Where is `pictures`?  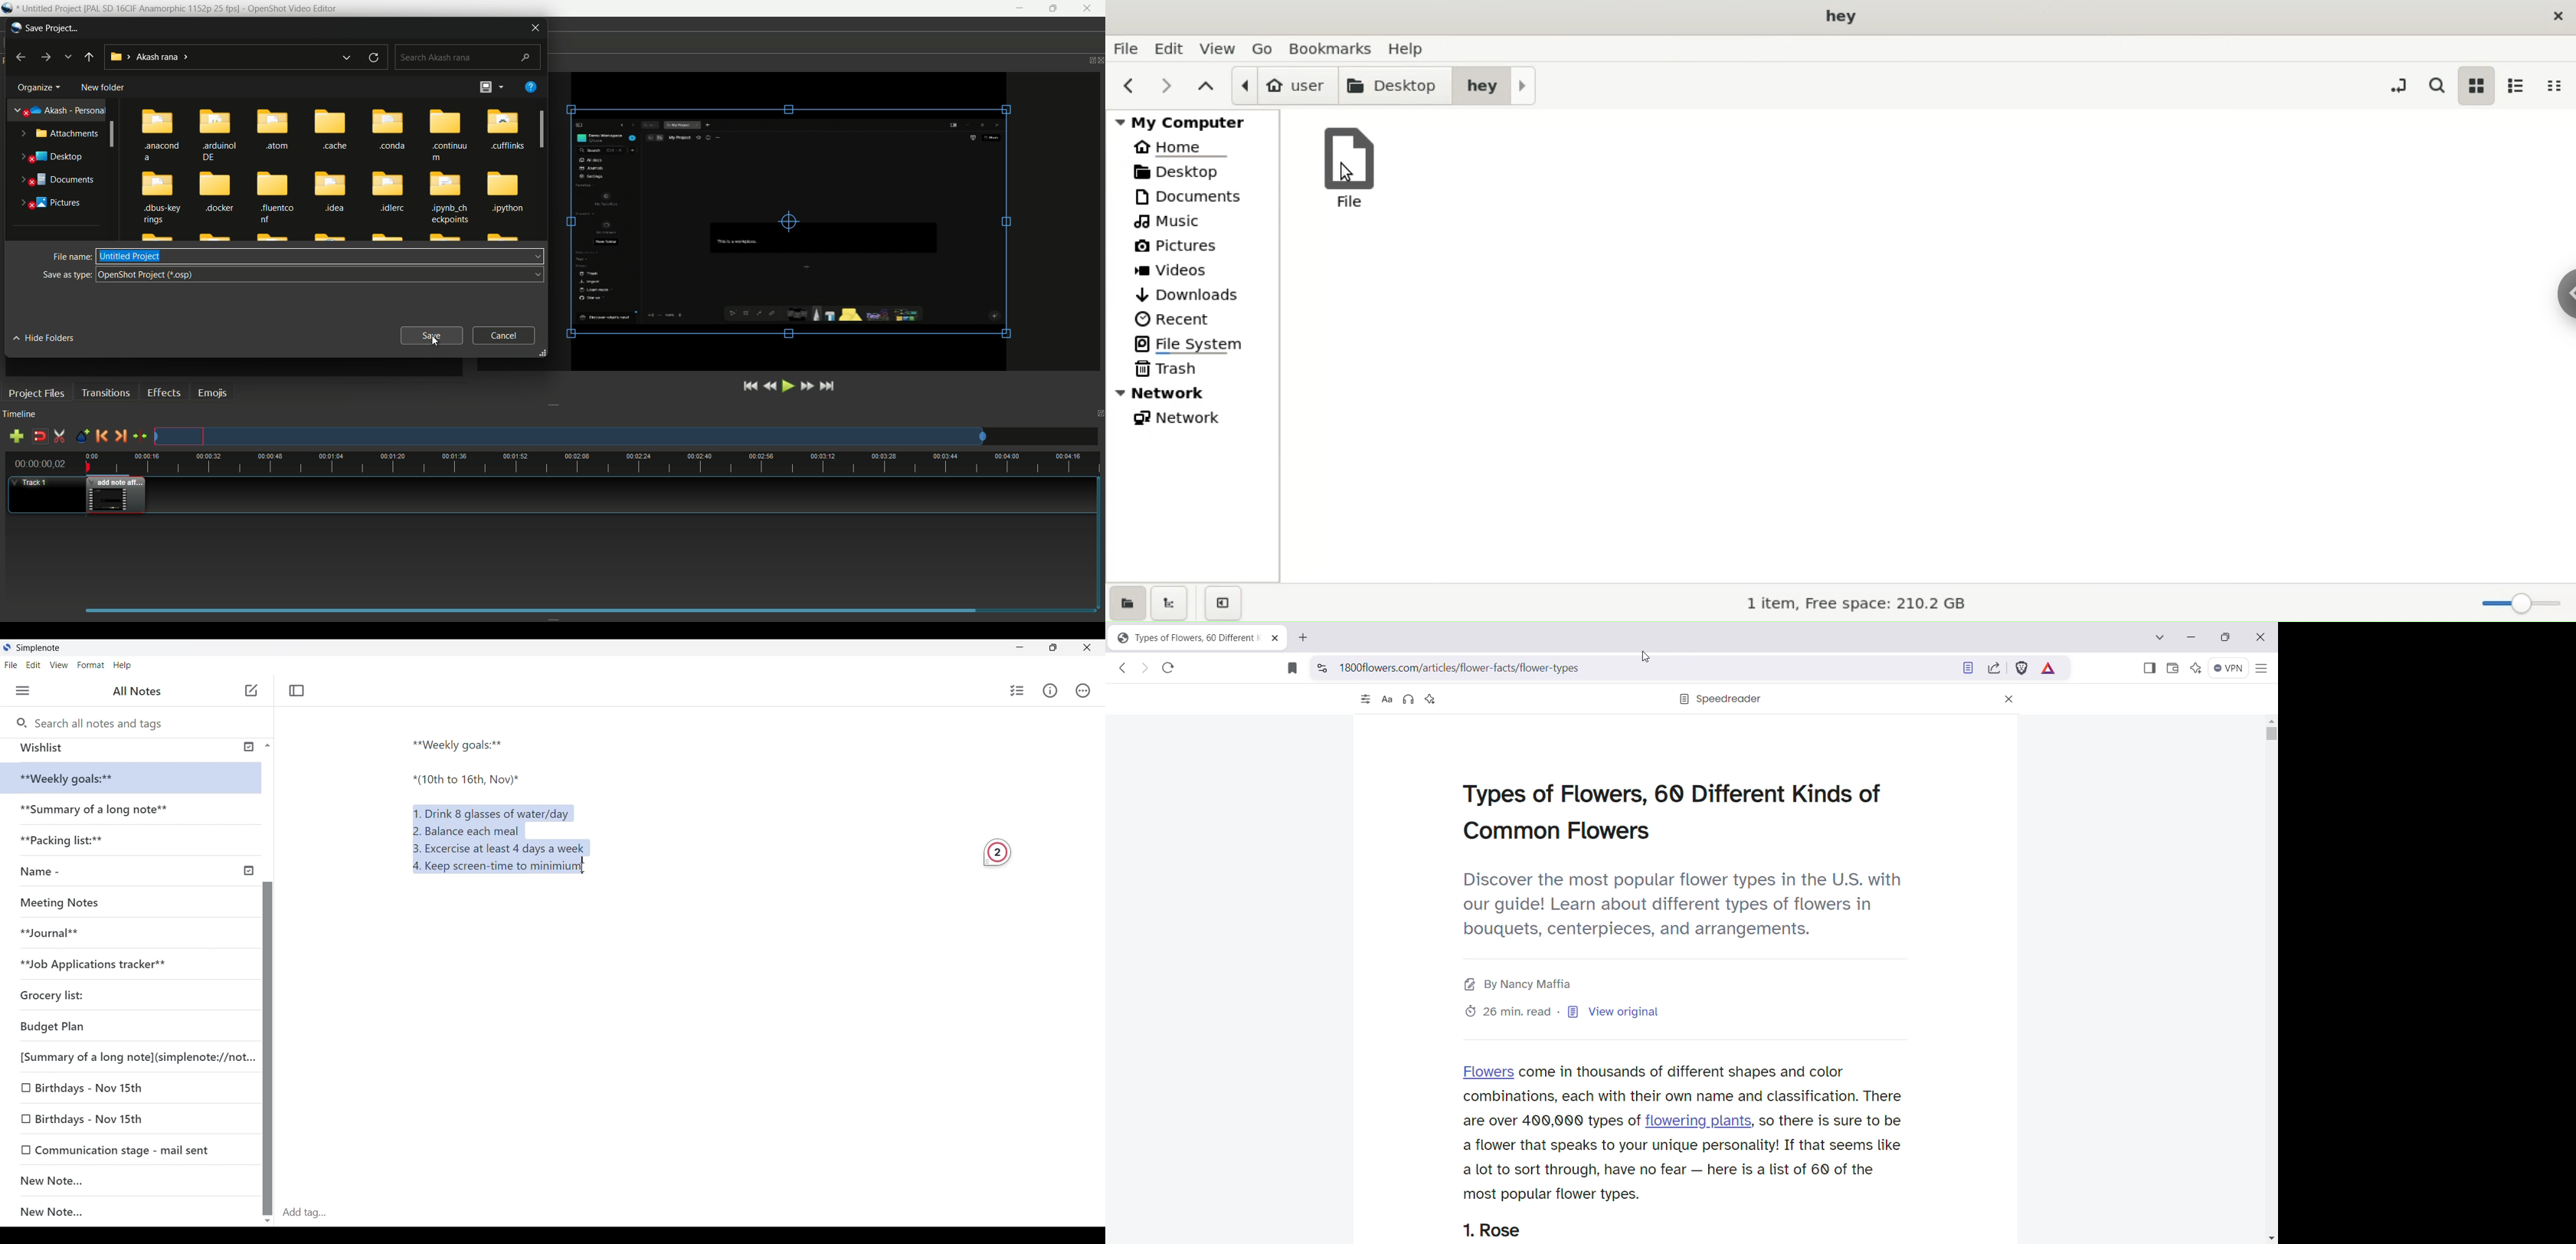 pictures is located at coordinates (1192, 247).